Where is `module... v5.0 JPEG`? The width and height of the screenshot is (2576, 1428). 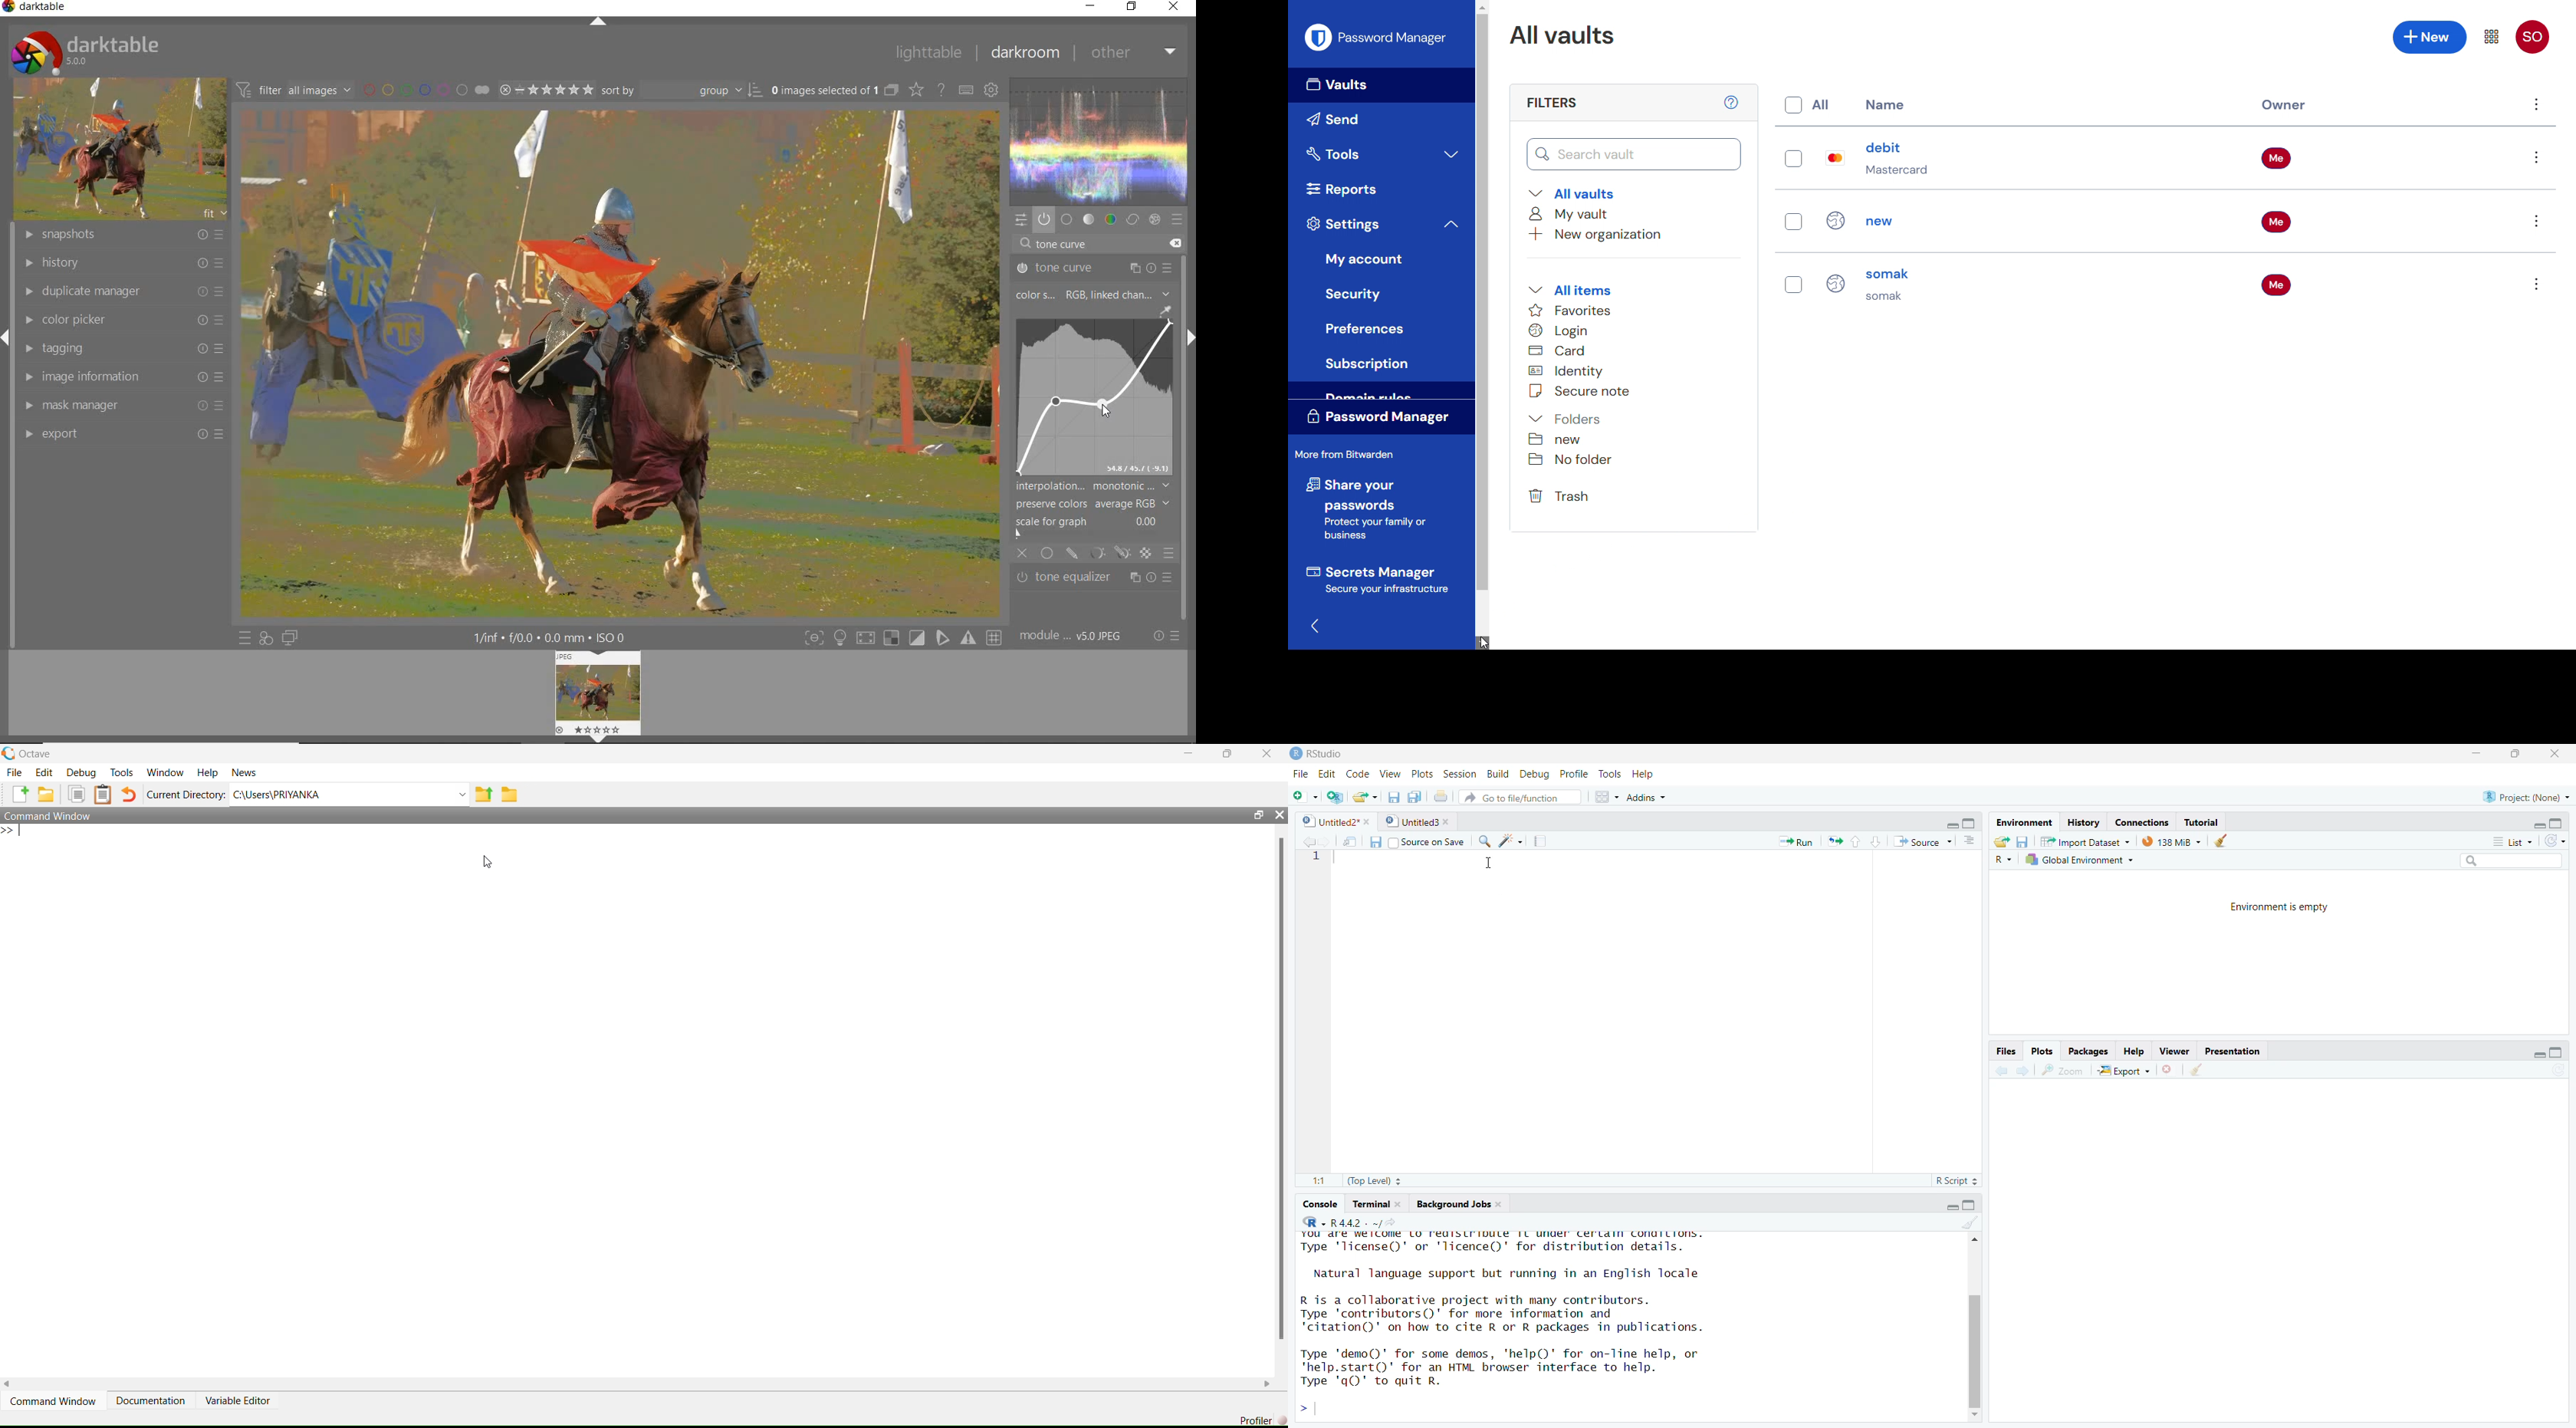 module... v5.0 JPEG is located at coordinates (1075, 636).